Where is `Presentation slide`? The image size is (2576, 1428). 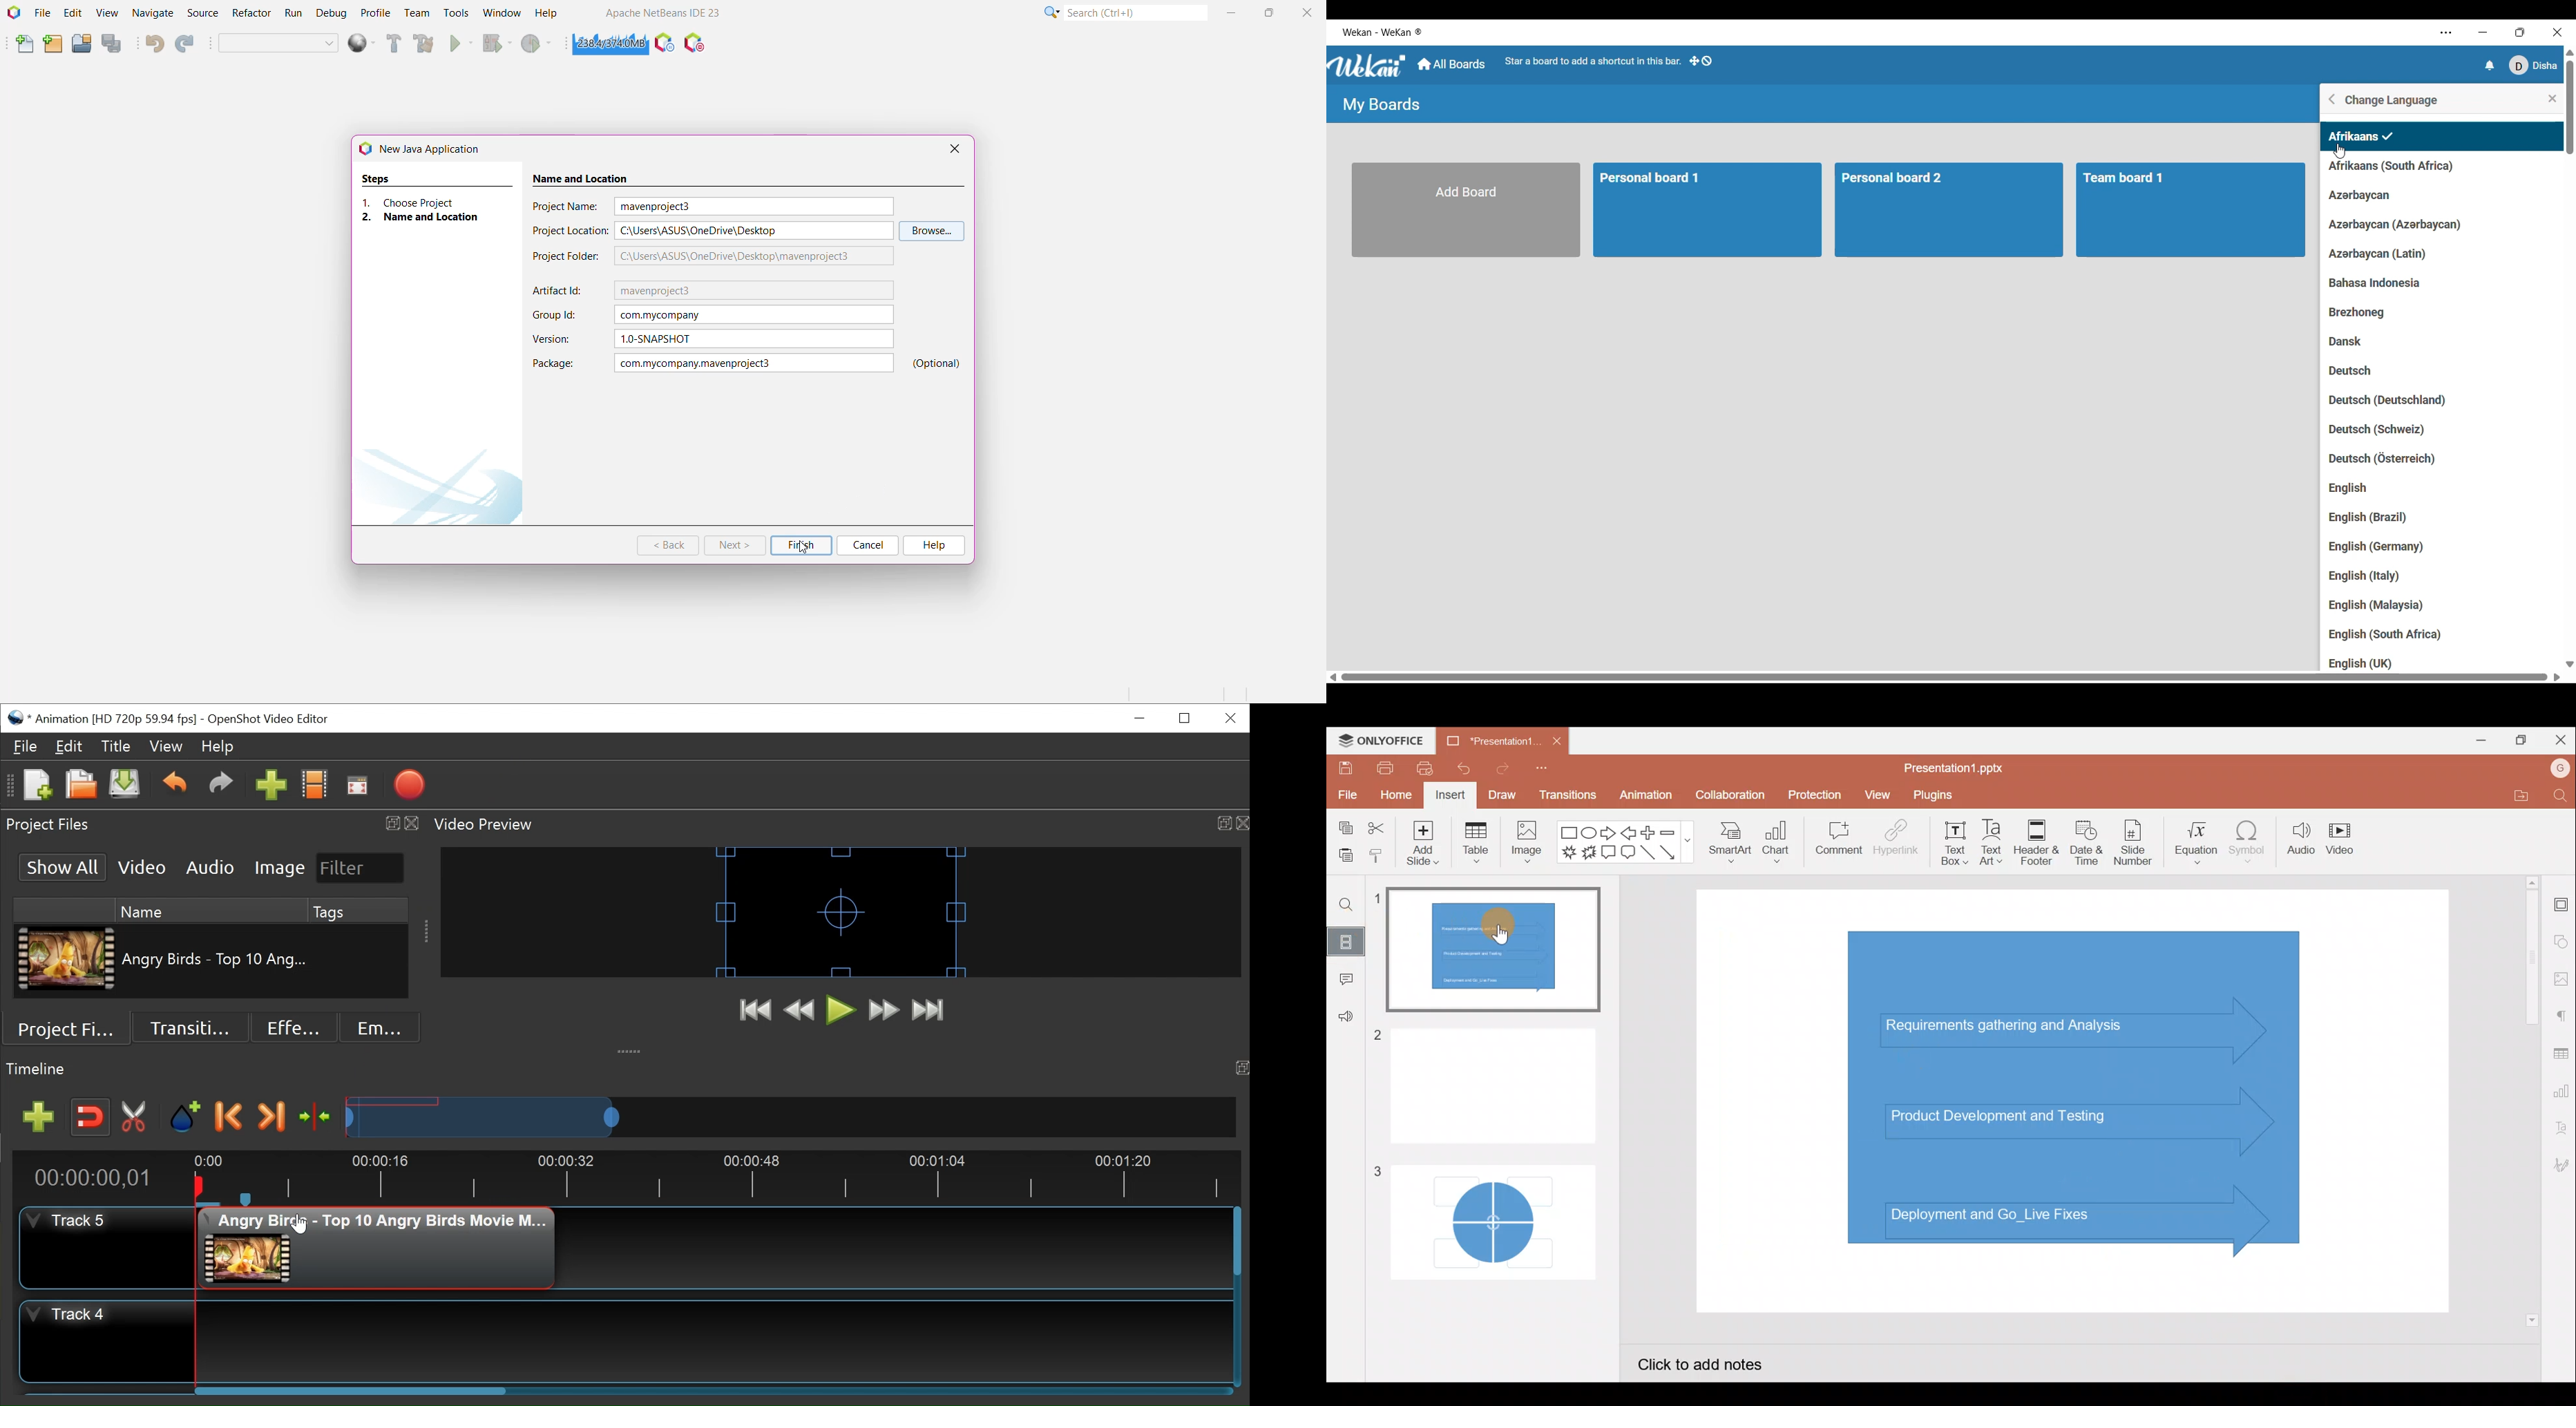 Presentation slide is located at coordinates (2078, 1102).